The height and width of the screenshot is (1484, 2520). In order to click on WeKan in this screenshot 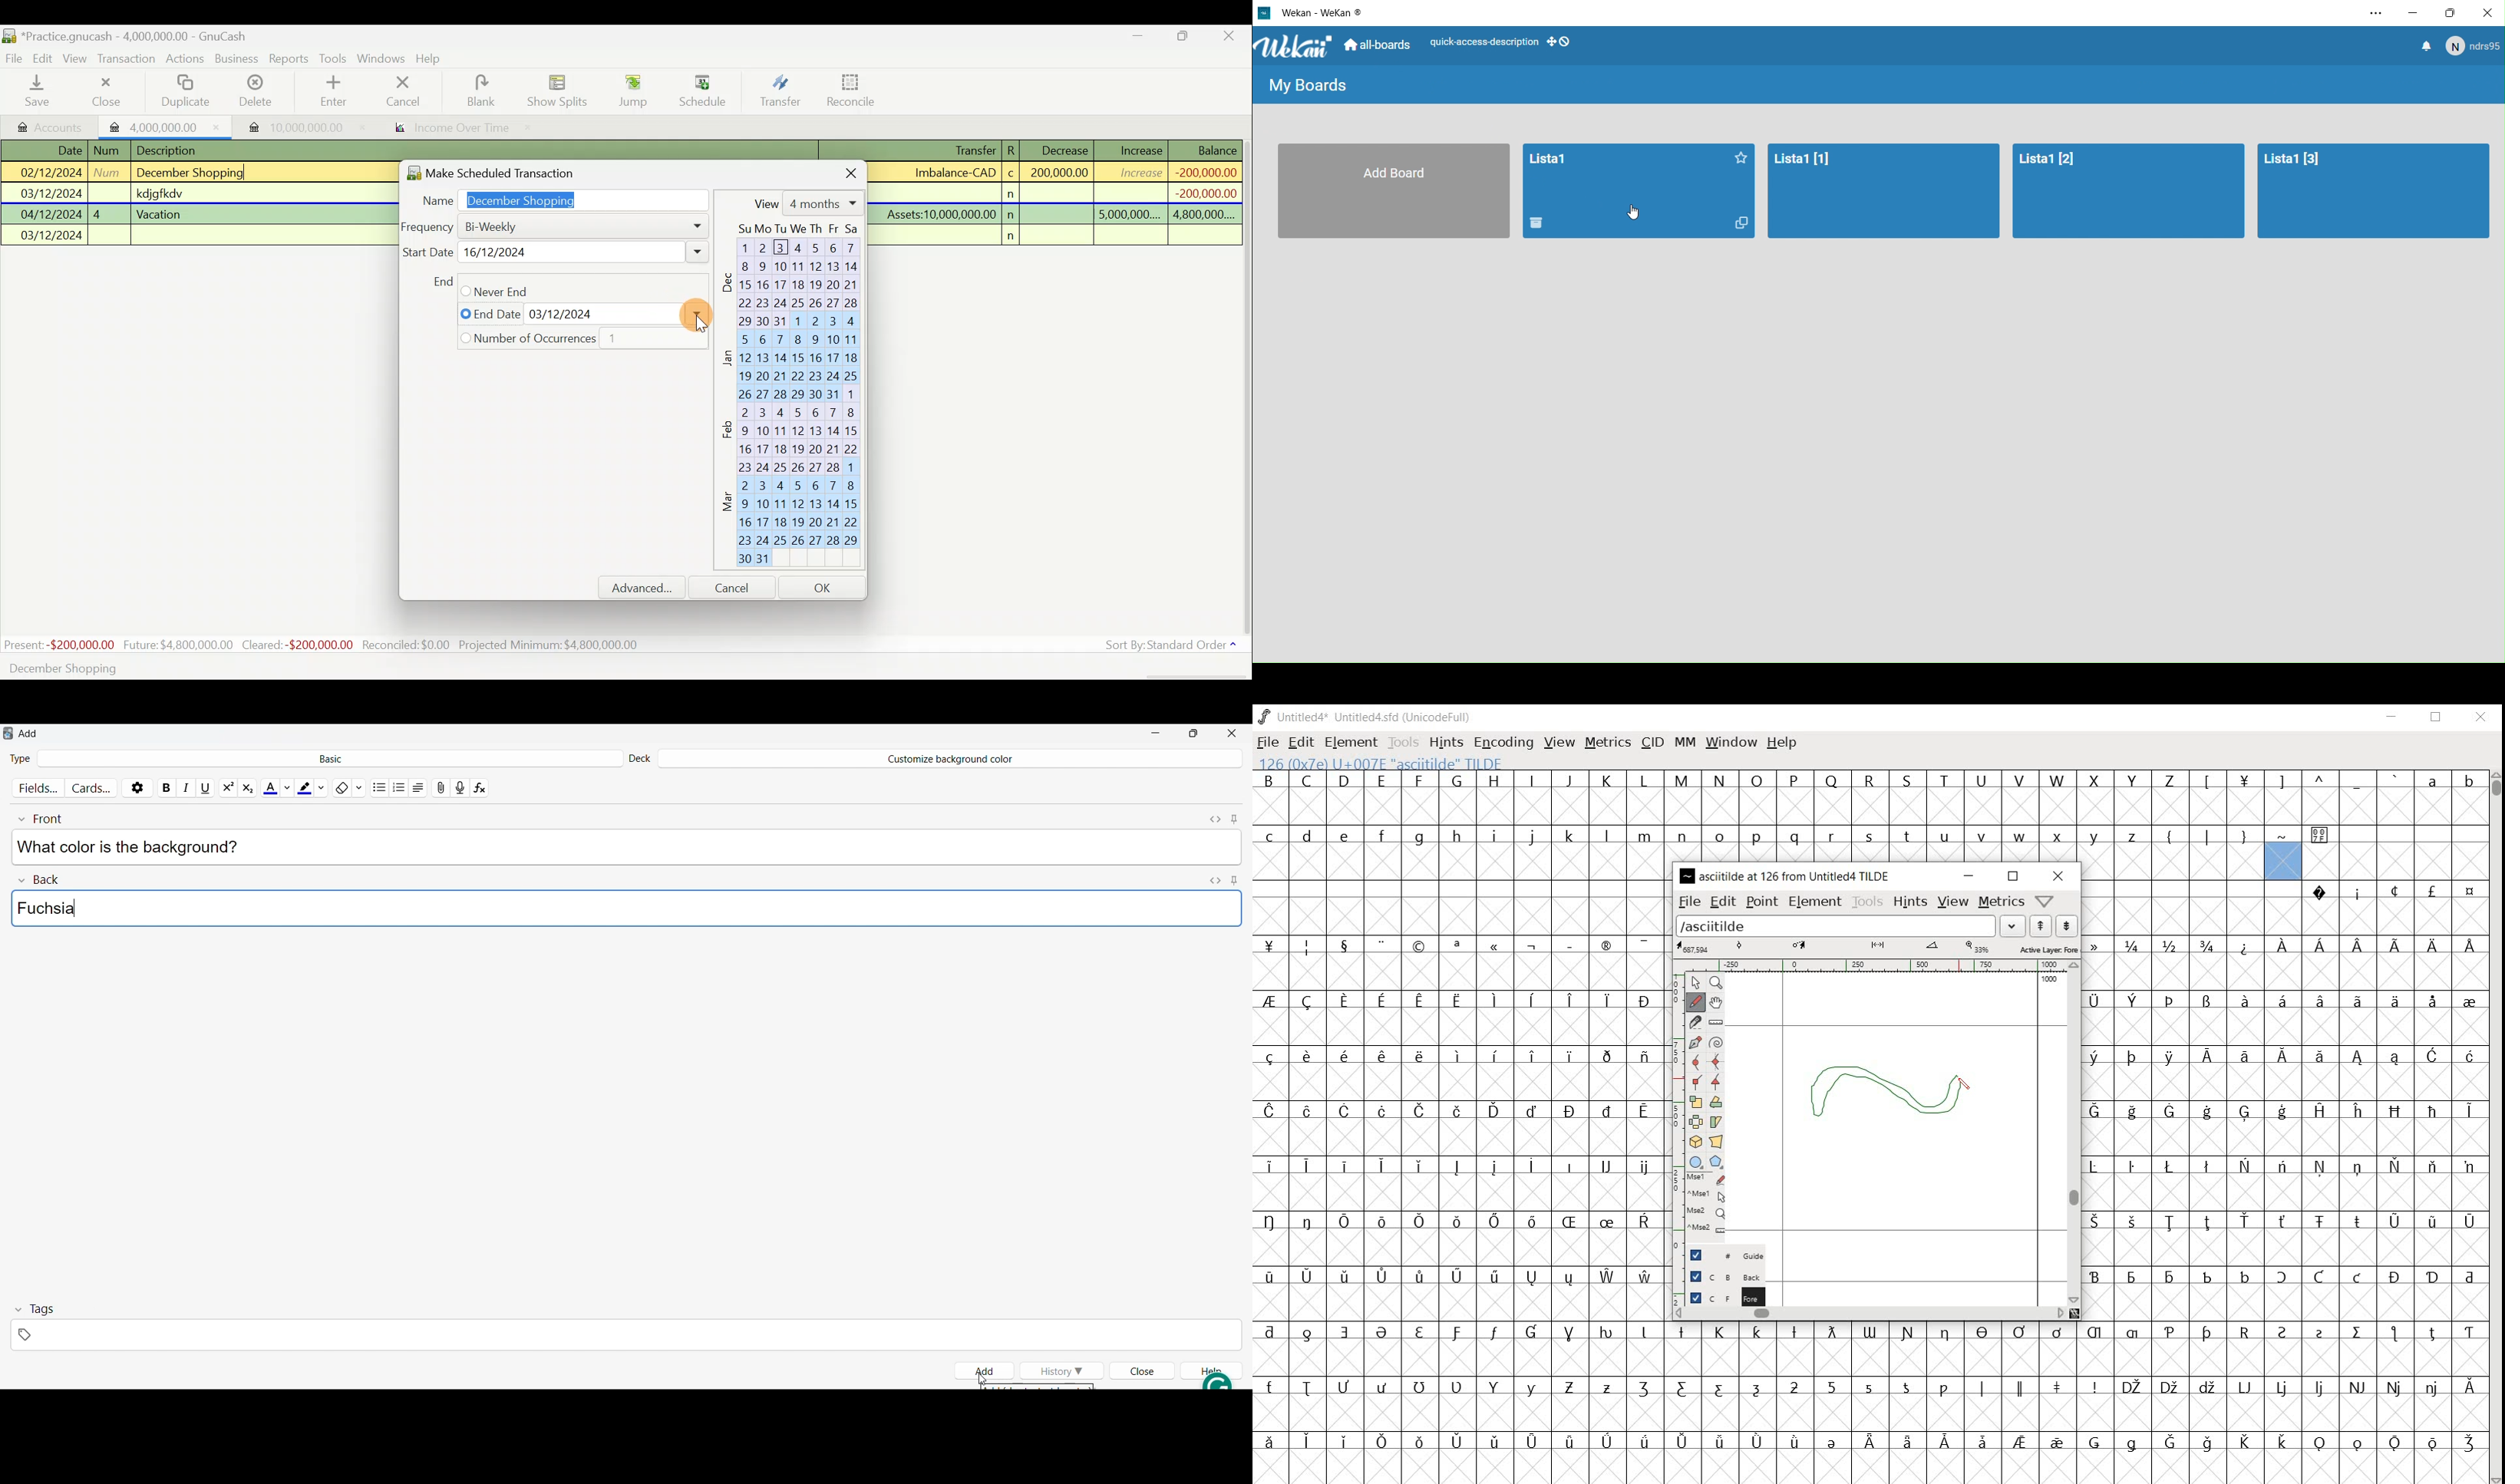, I will do `click(1331, 12)`.